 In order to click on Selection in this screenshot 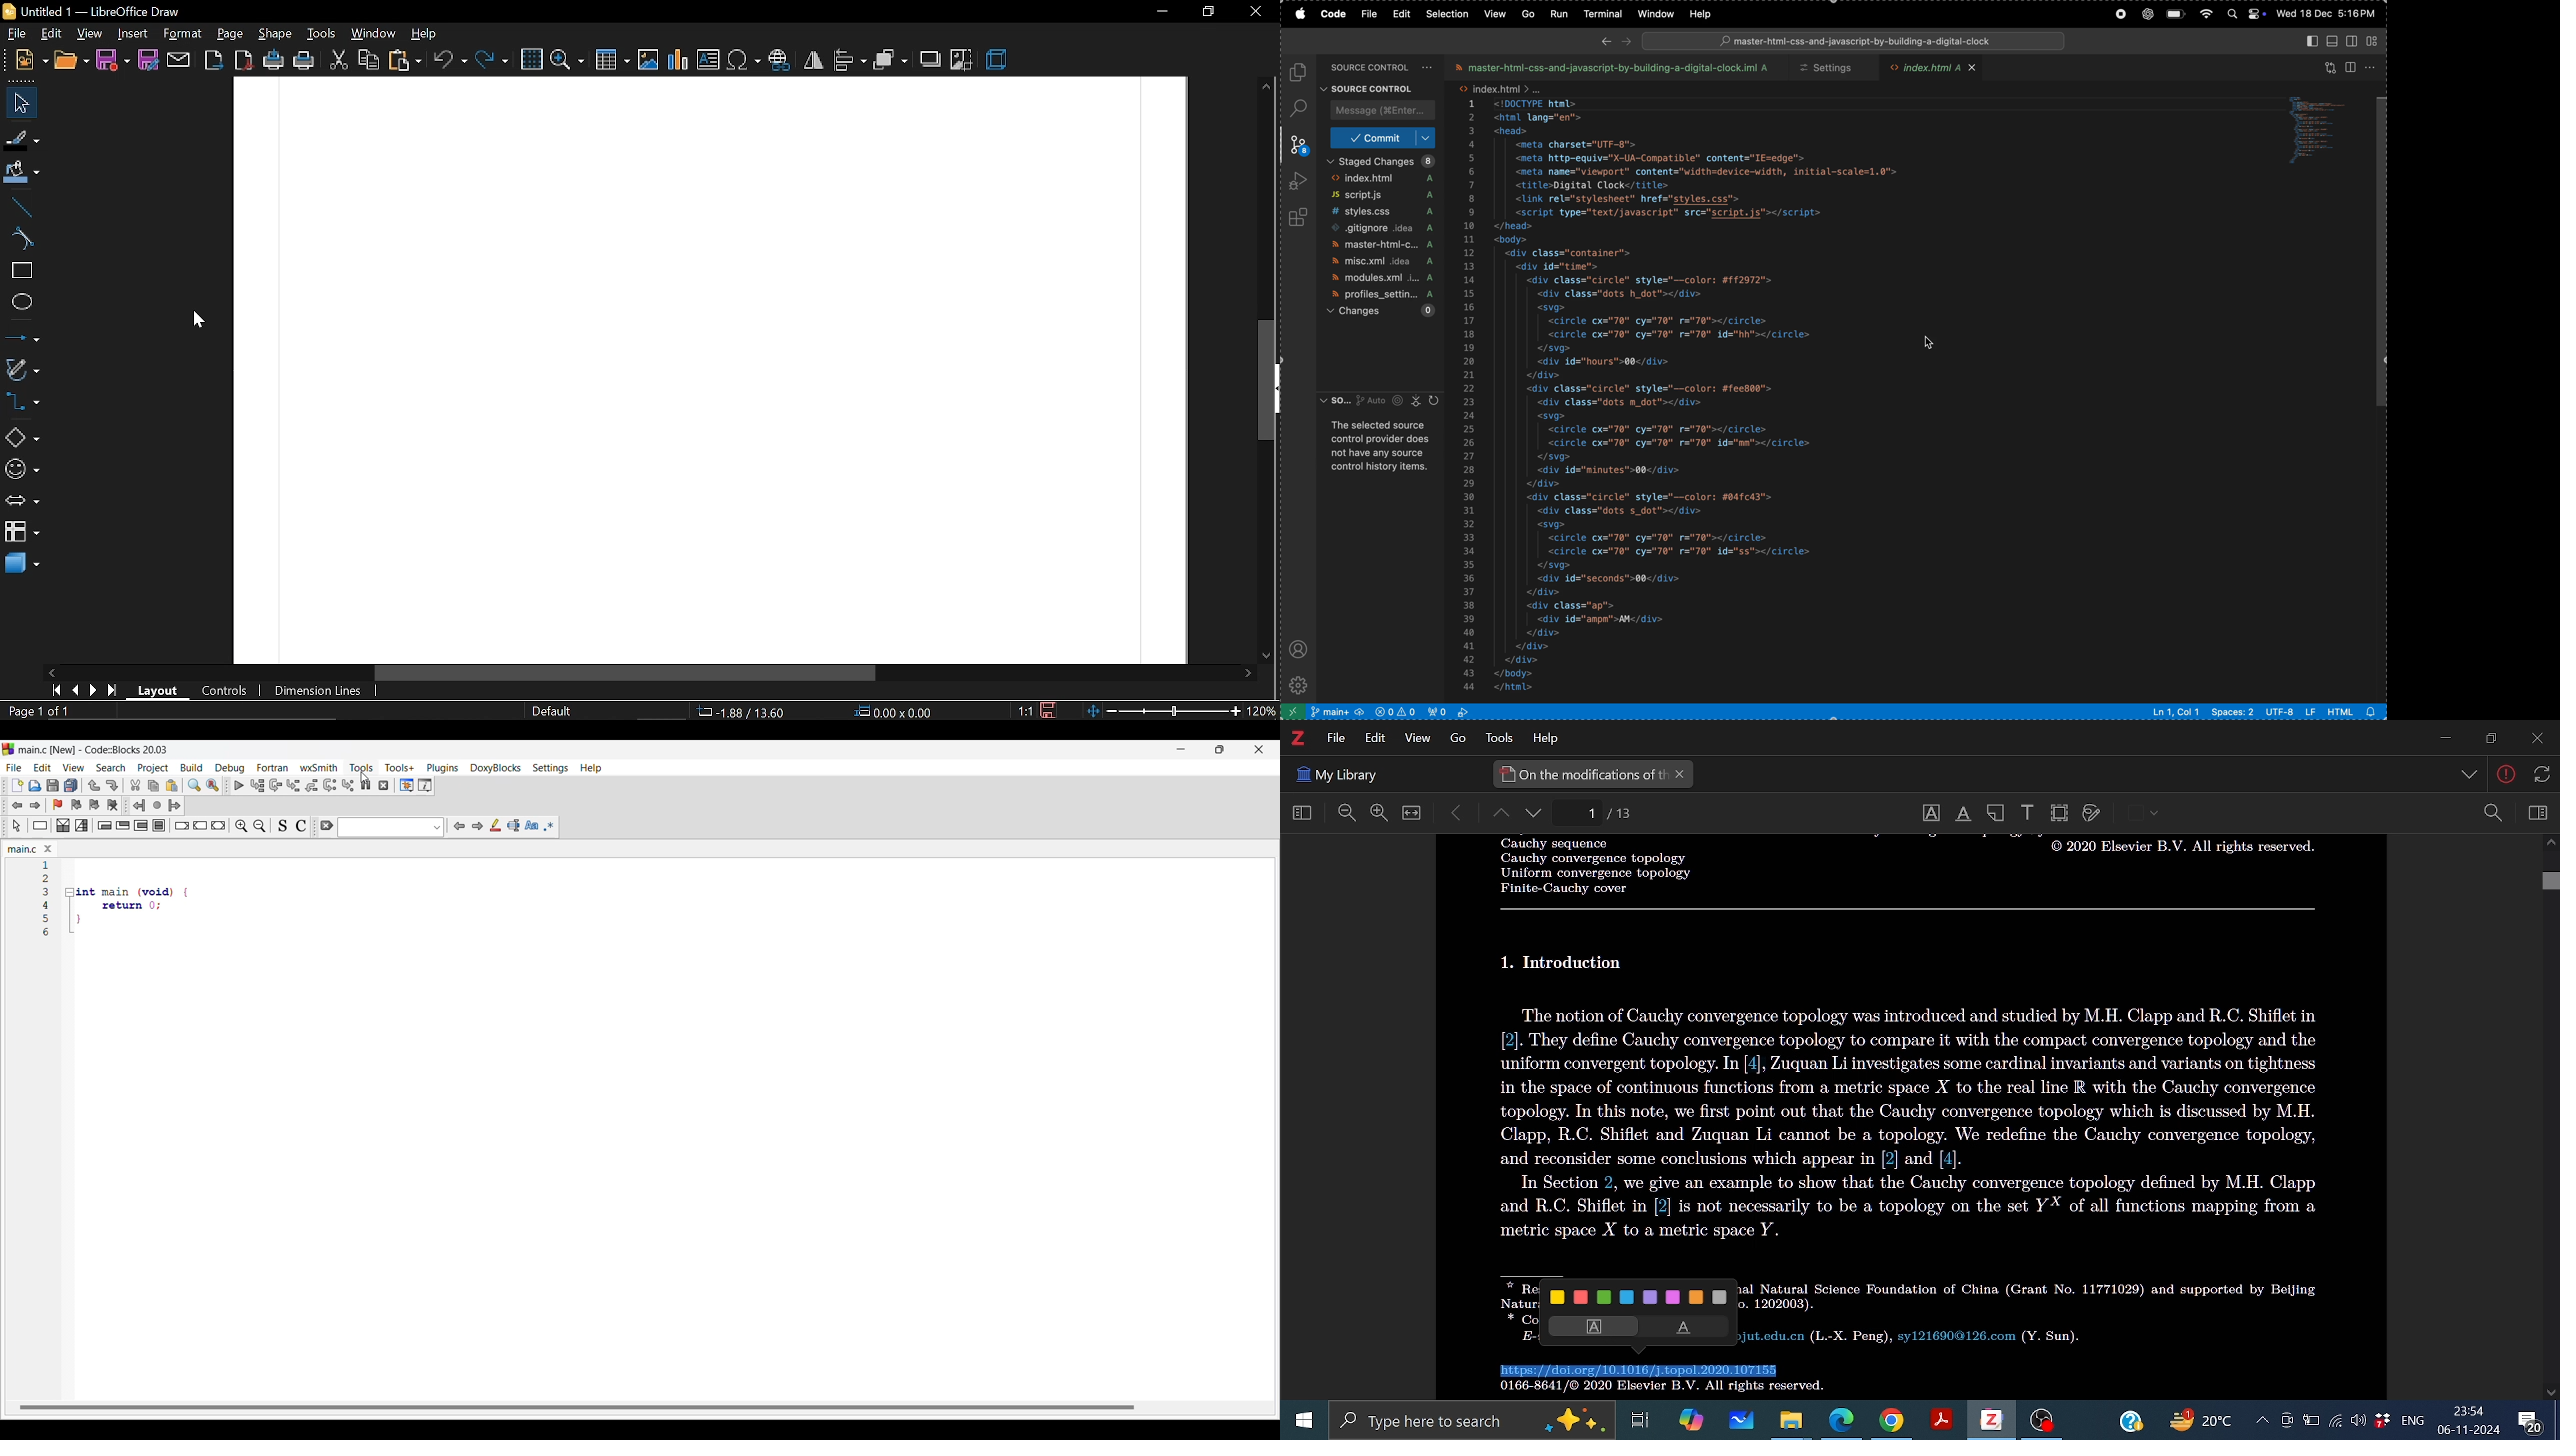, I will do `click(82, 825)`.